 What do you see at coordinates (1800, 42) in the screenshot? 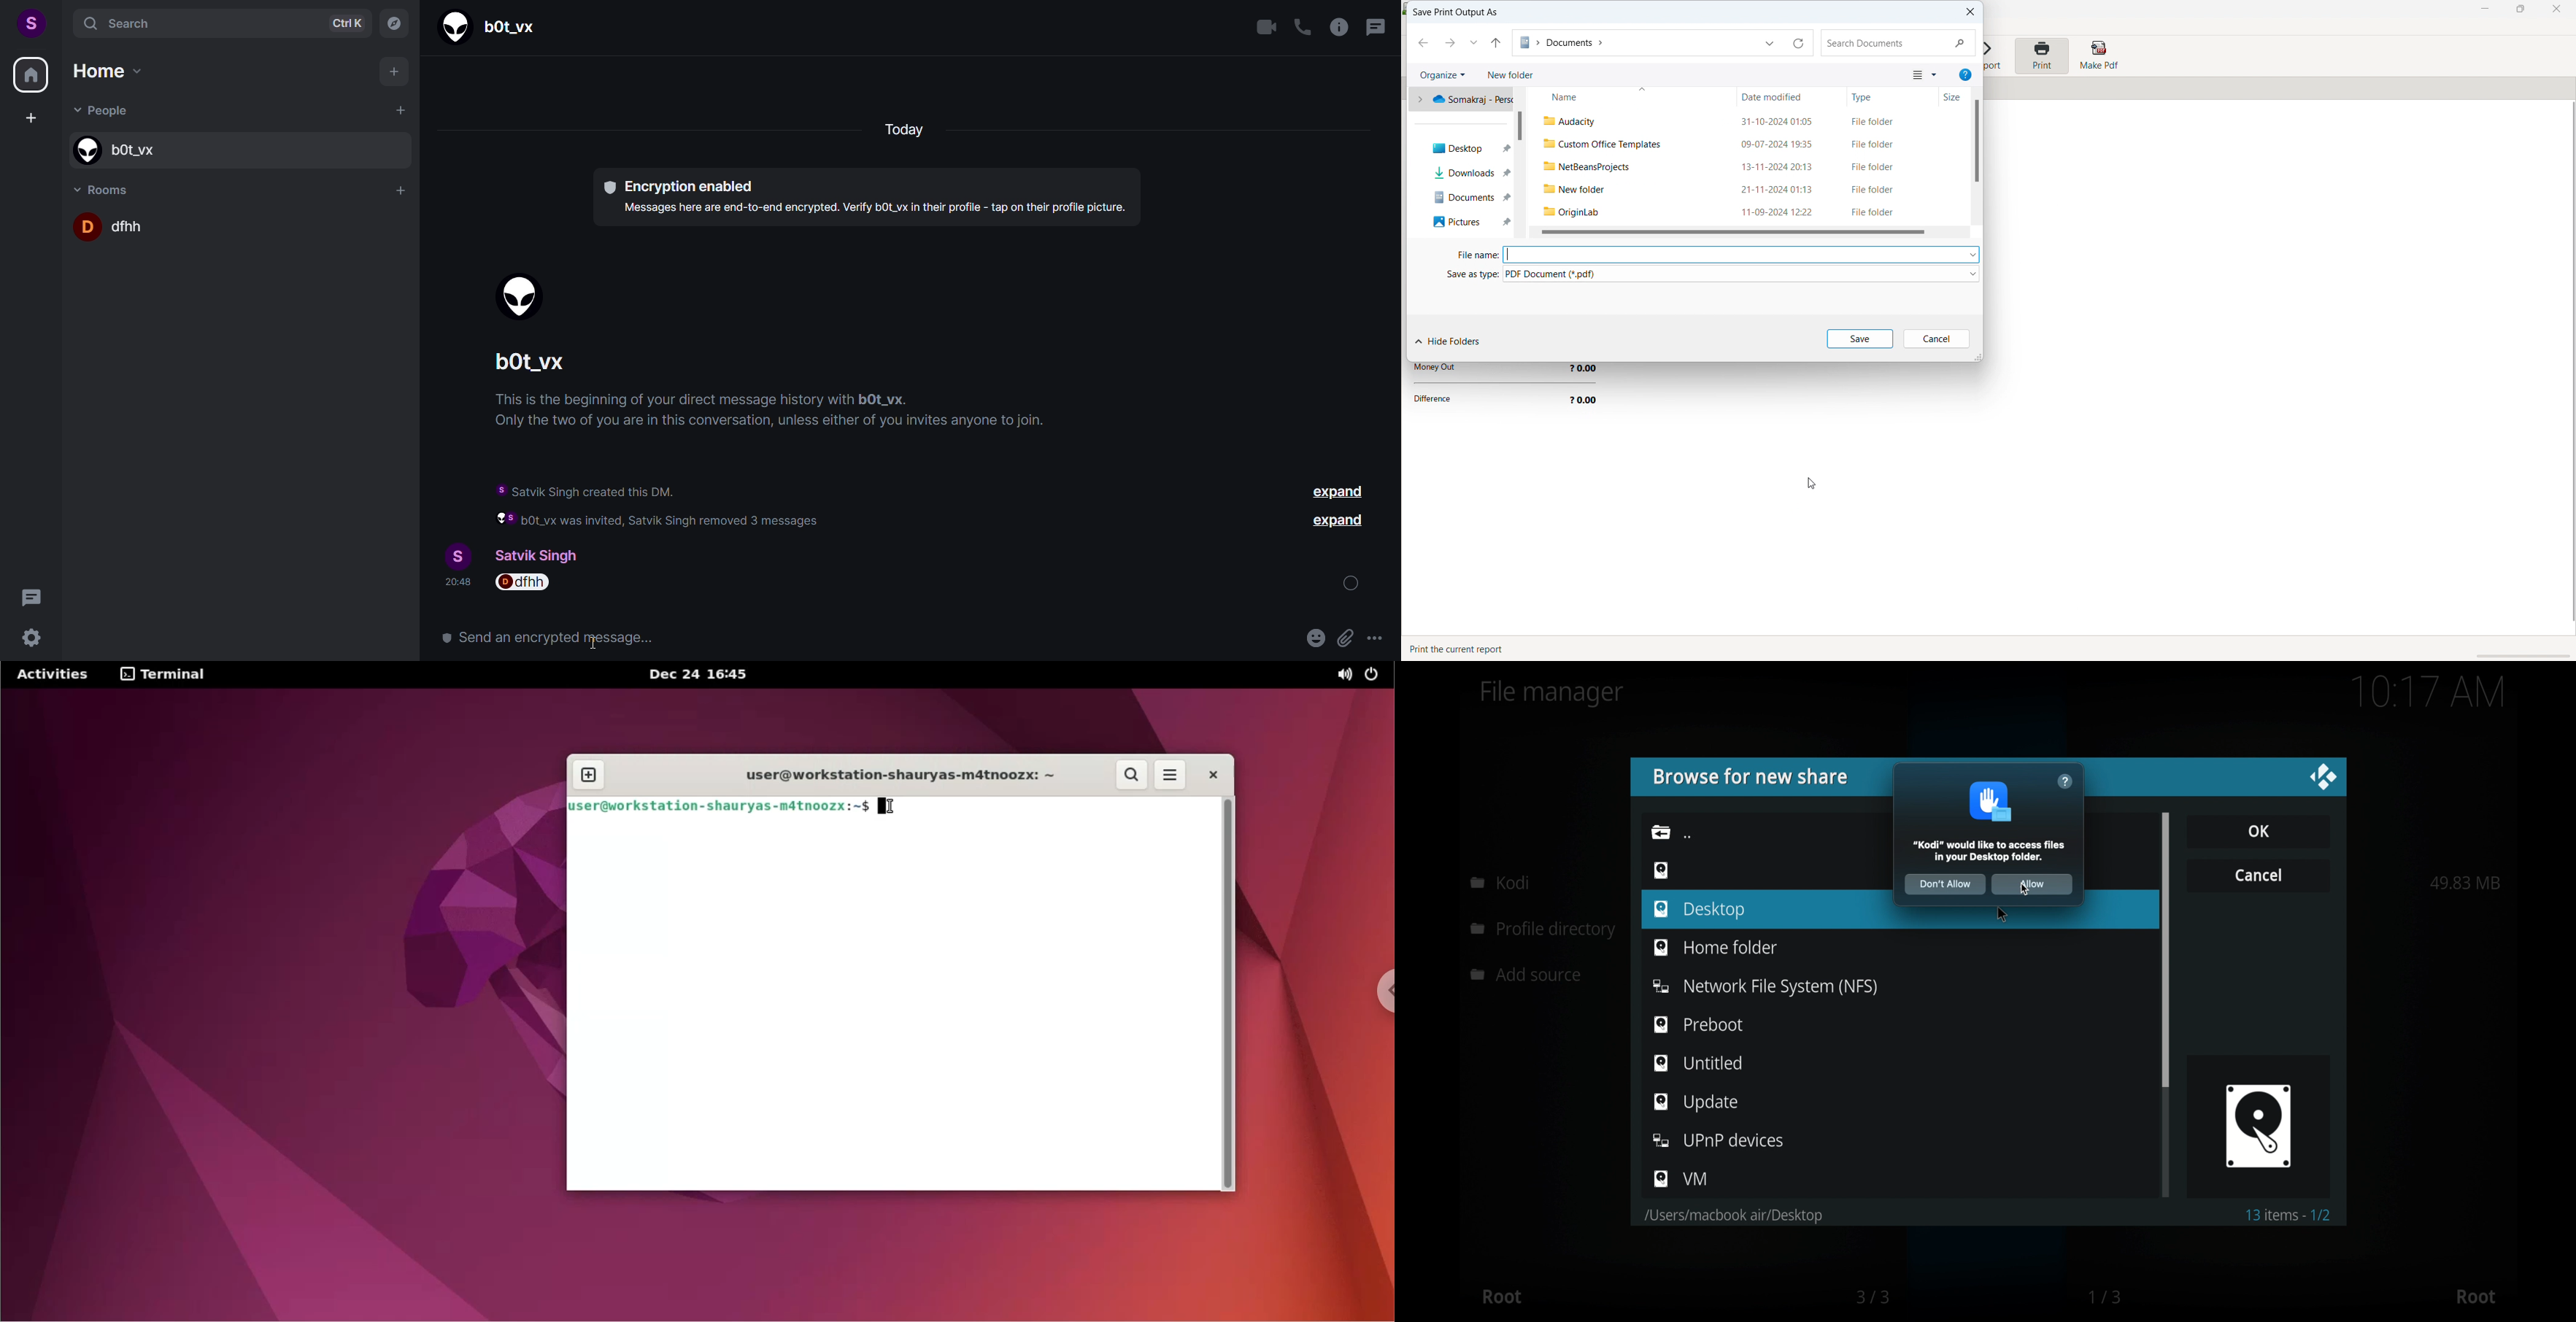
I see `reload` at bounding box center [1800, 42].